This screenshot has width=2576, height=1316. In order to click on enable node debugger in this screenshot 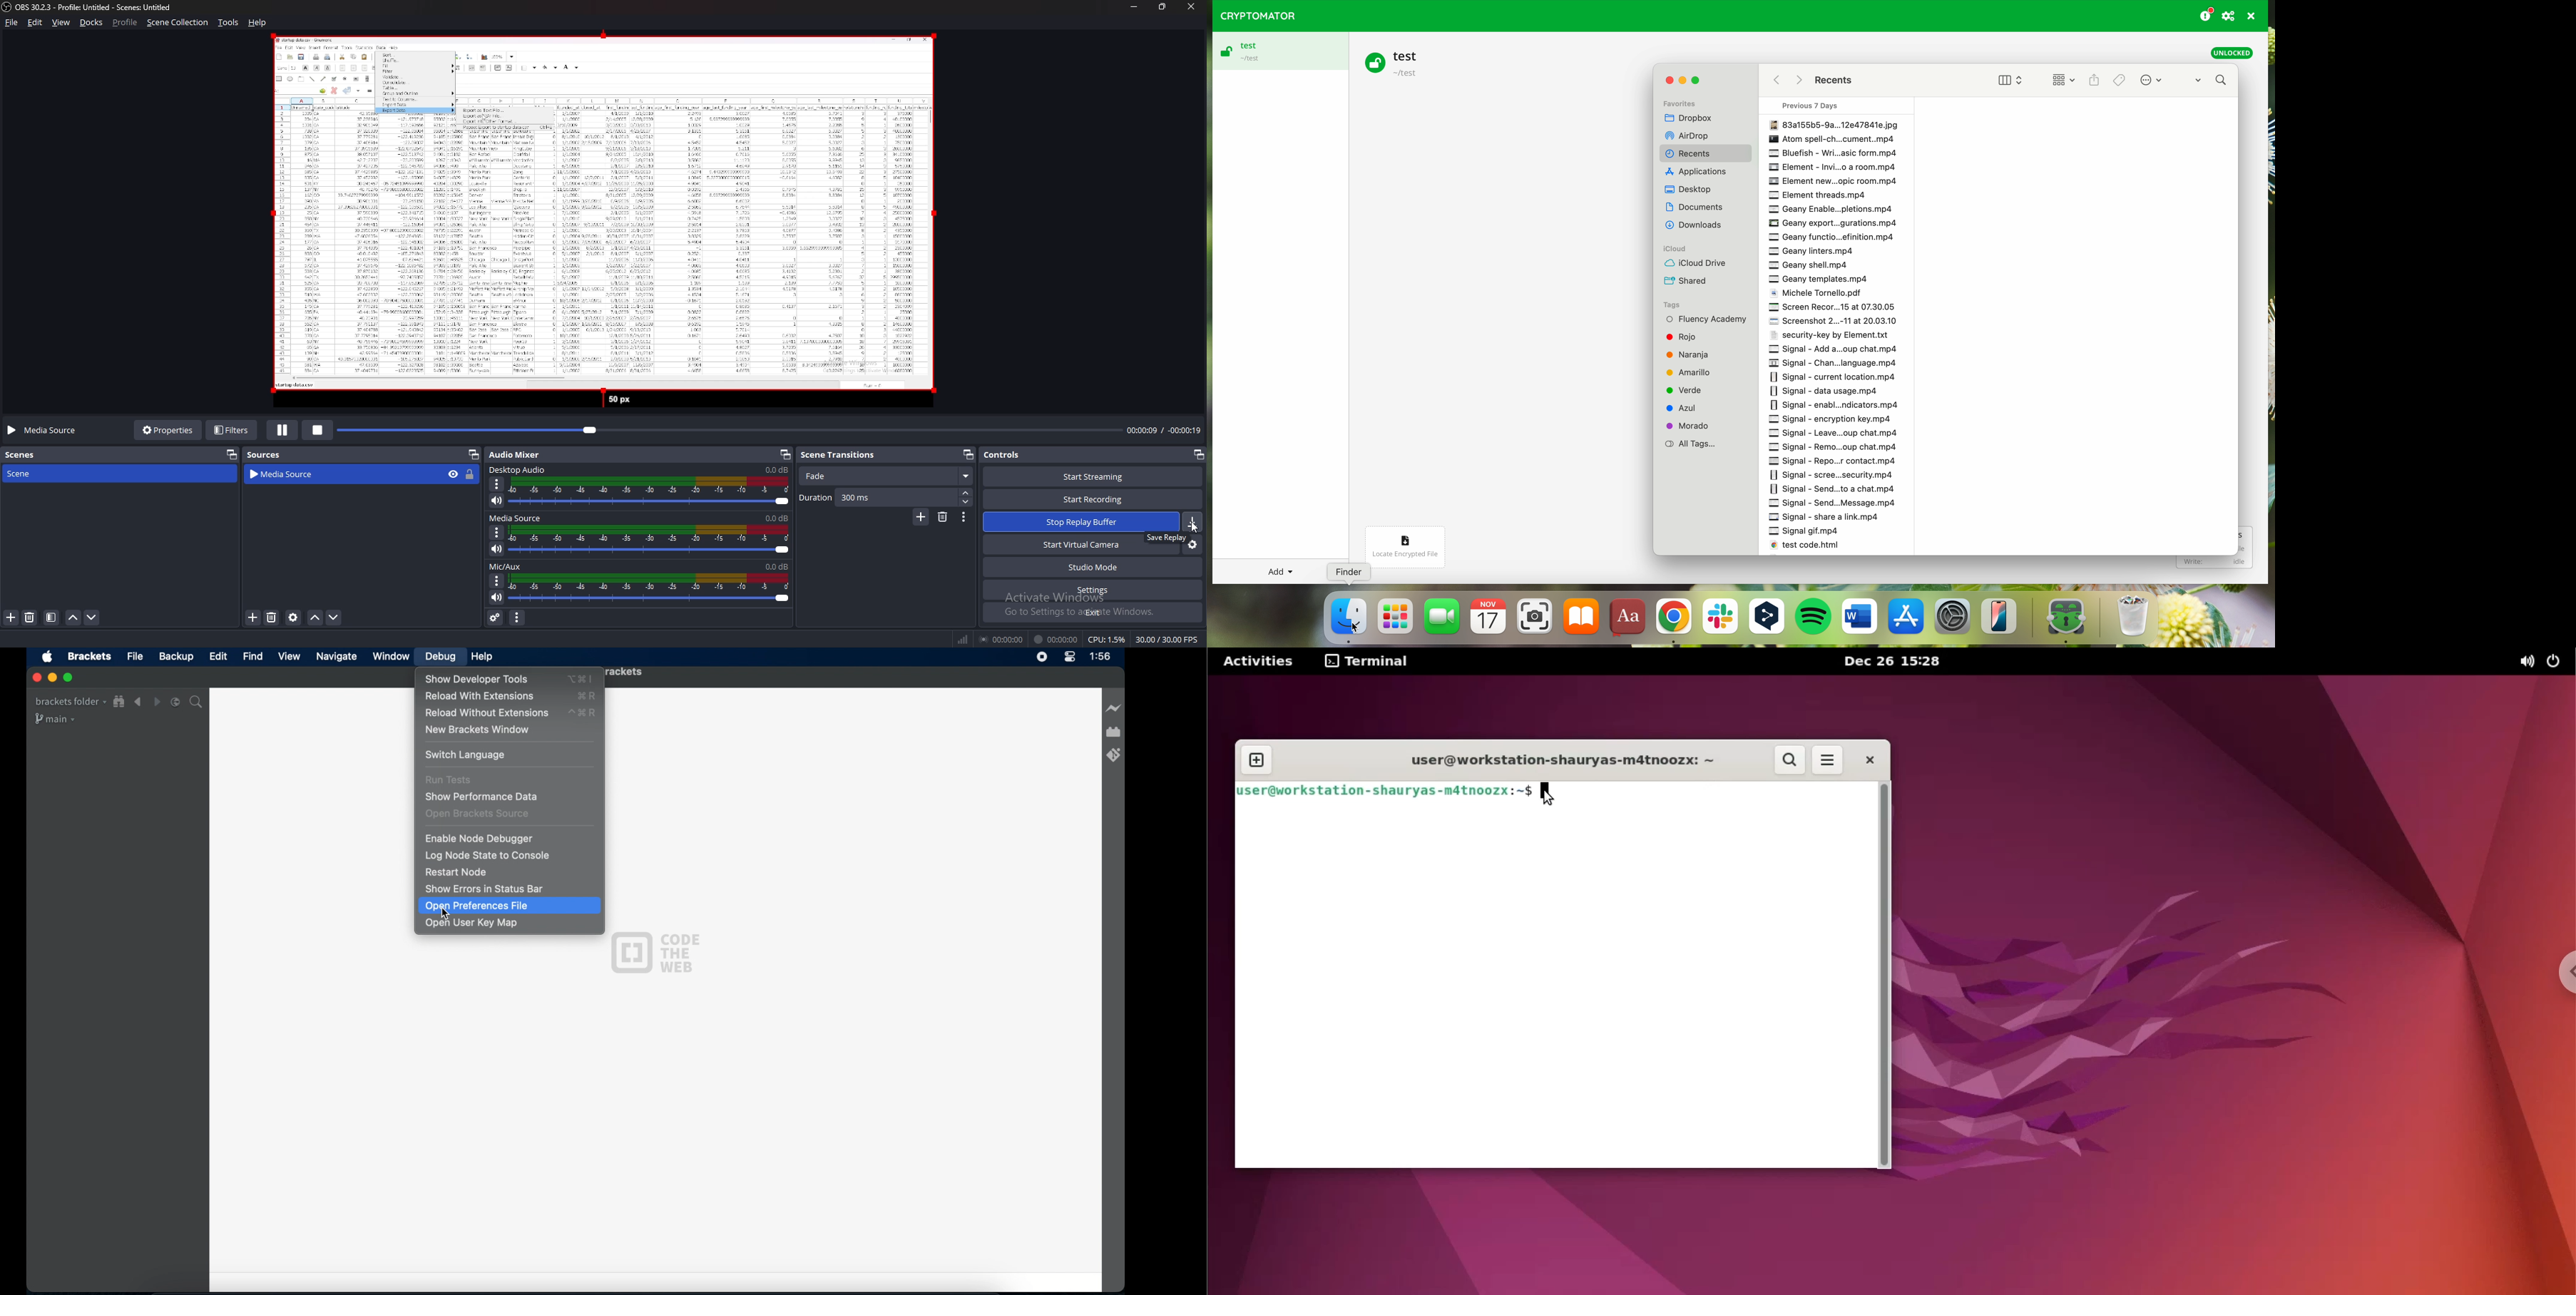, I will do `click(480, 839)`.